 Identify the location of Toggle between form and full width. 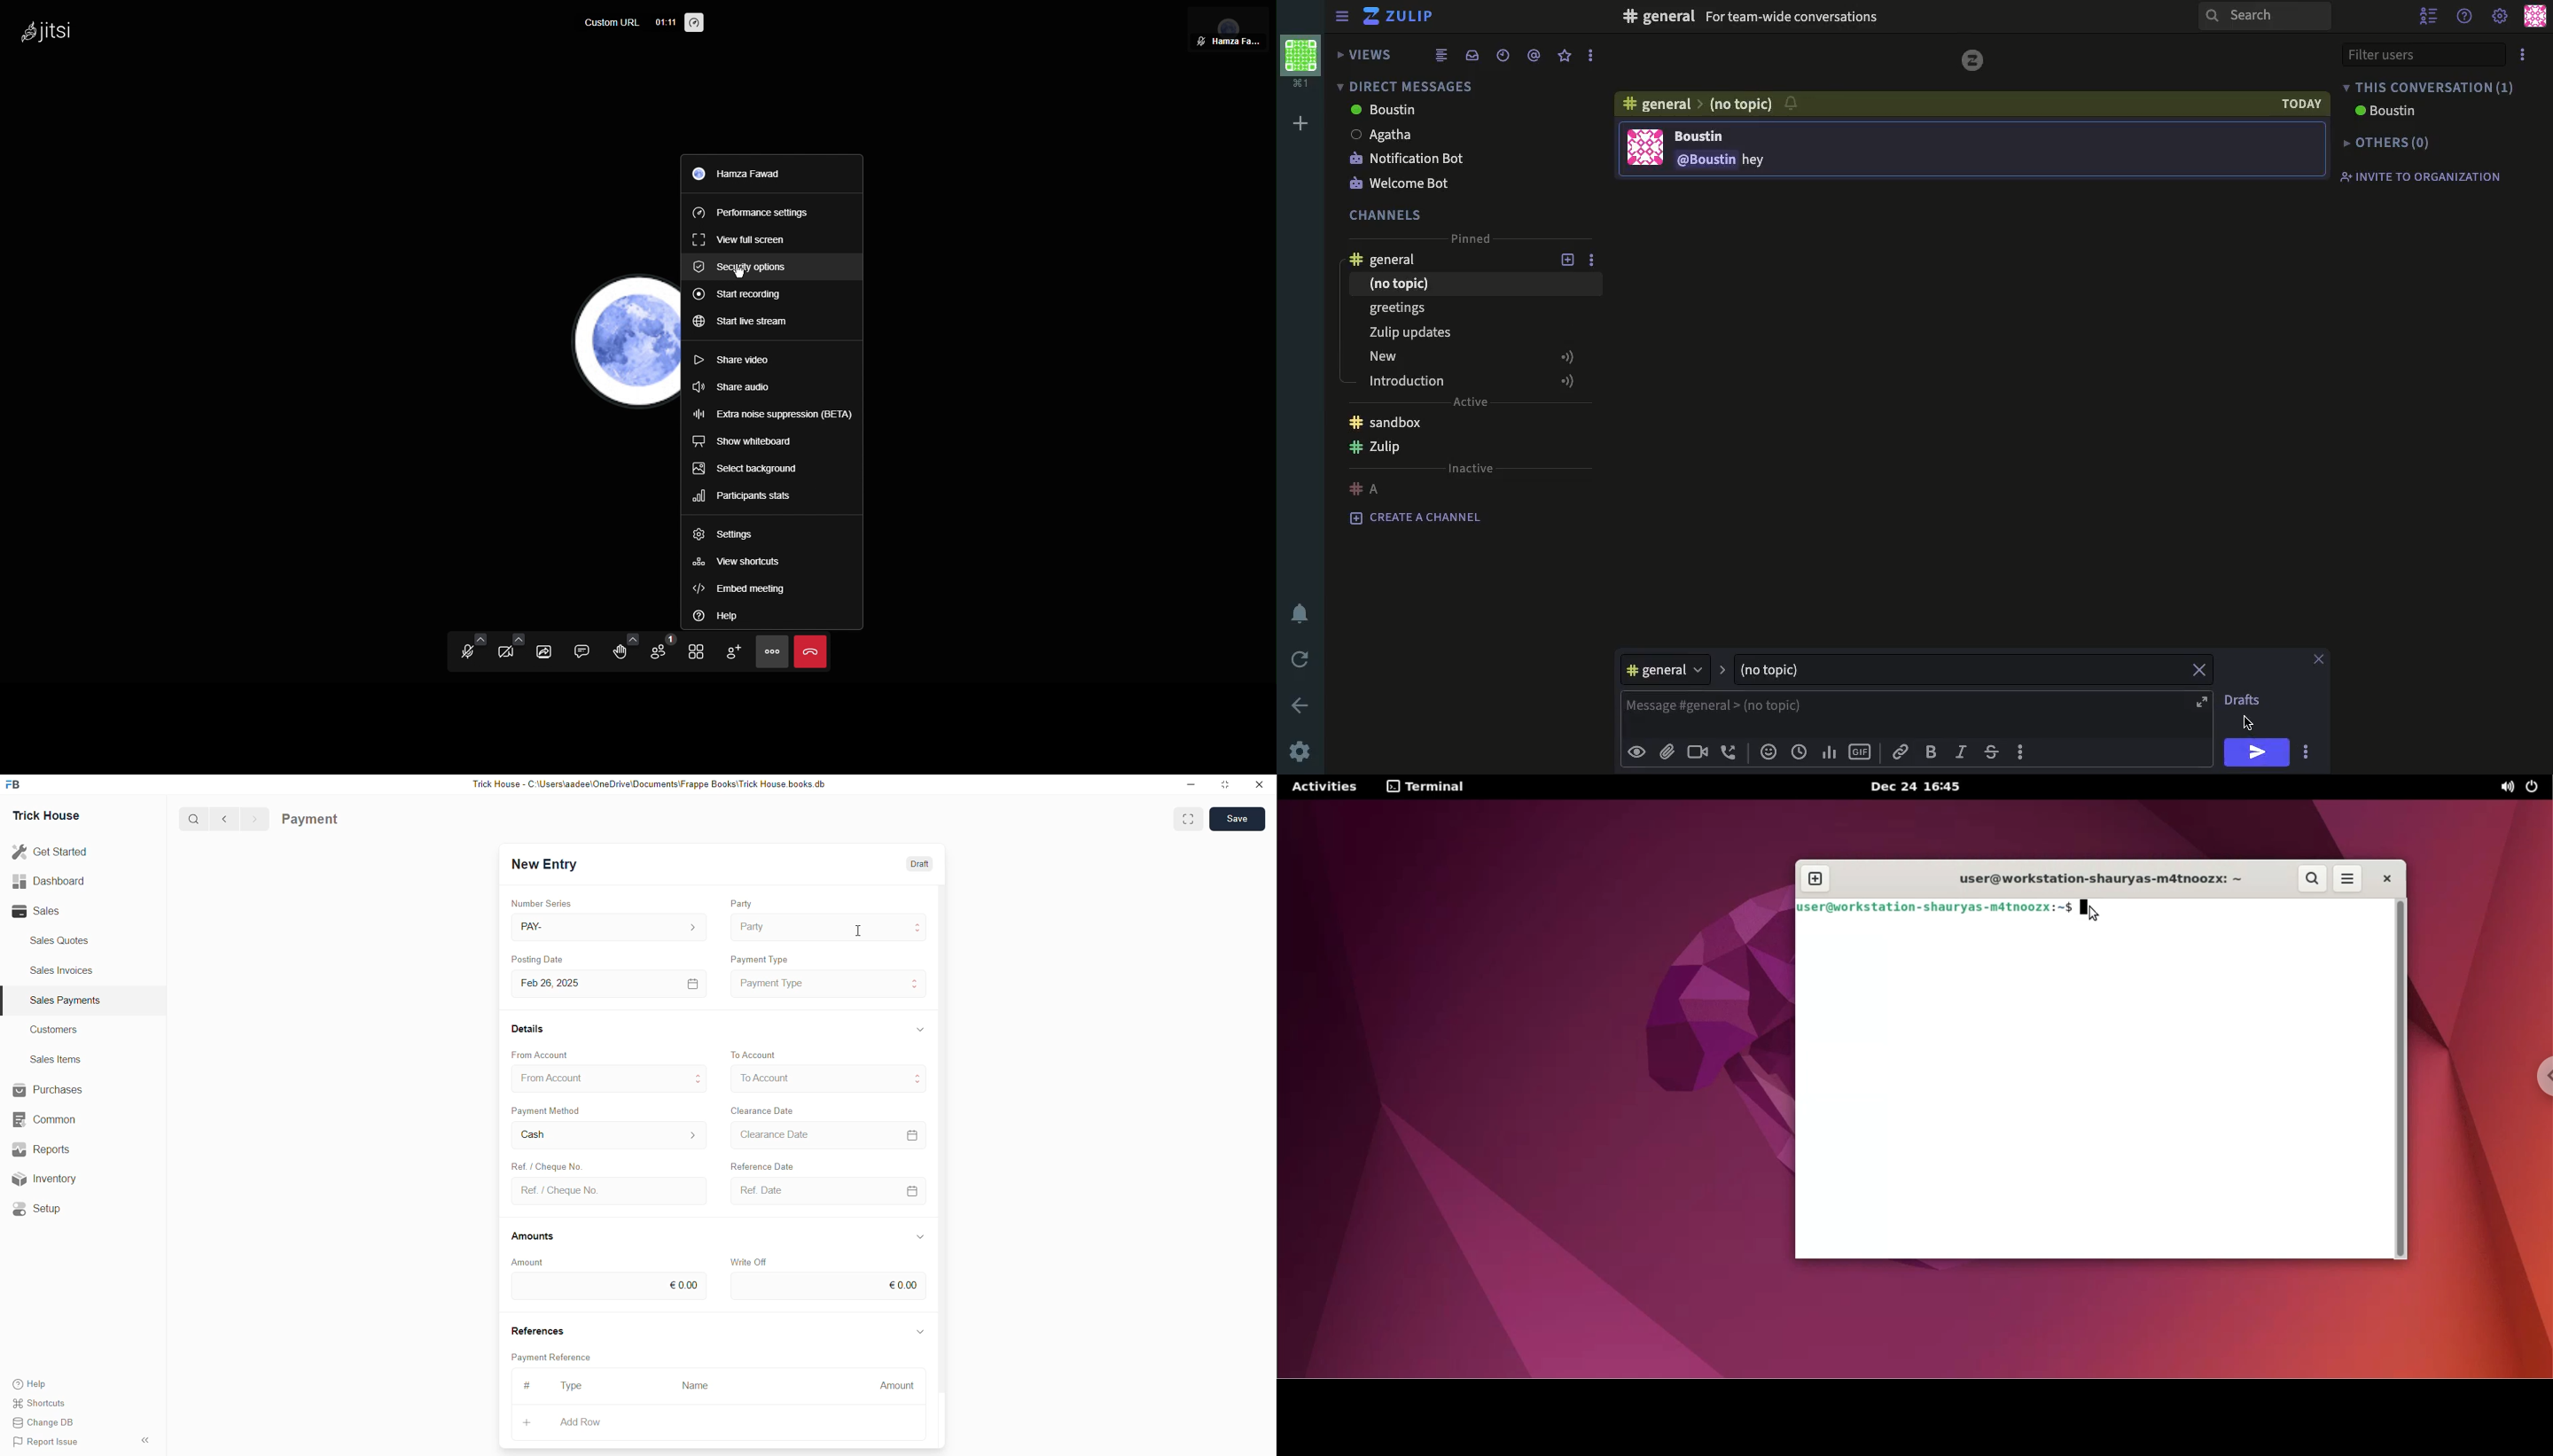
(1188, 821).